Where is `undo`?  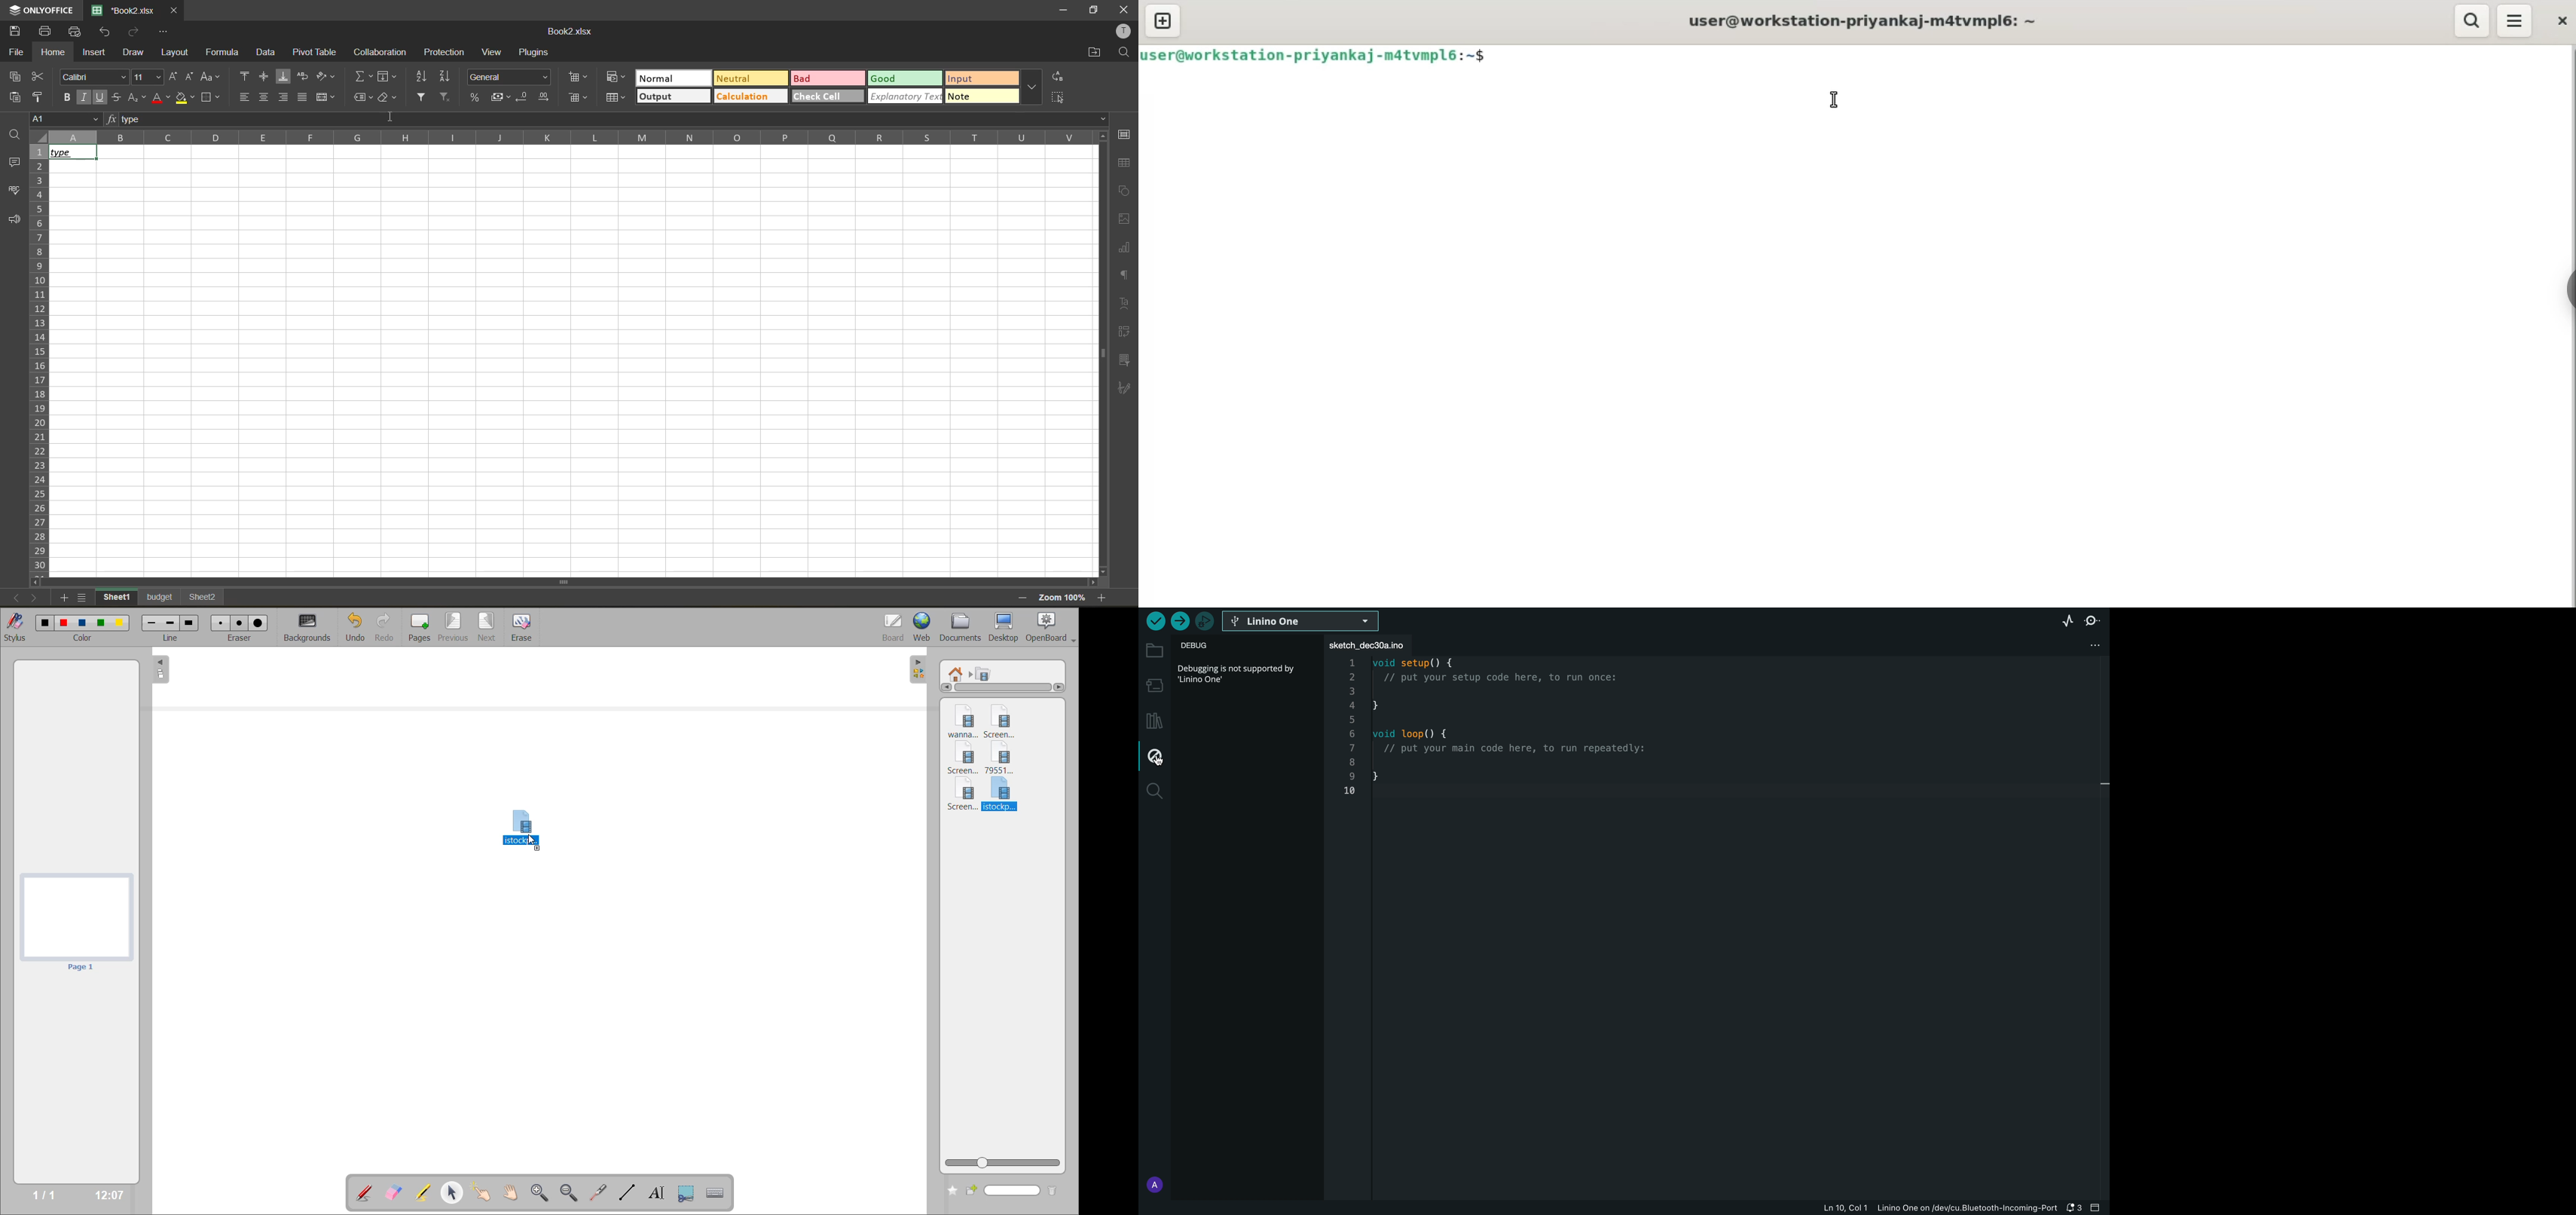
undo is located at coordinates (354, 628).